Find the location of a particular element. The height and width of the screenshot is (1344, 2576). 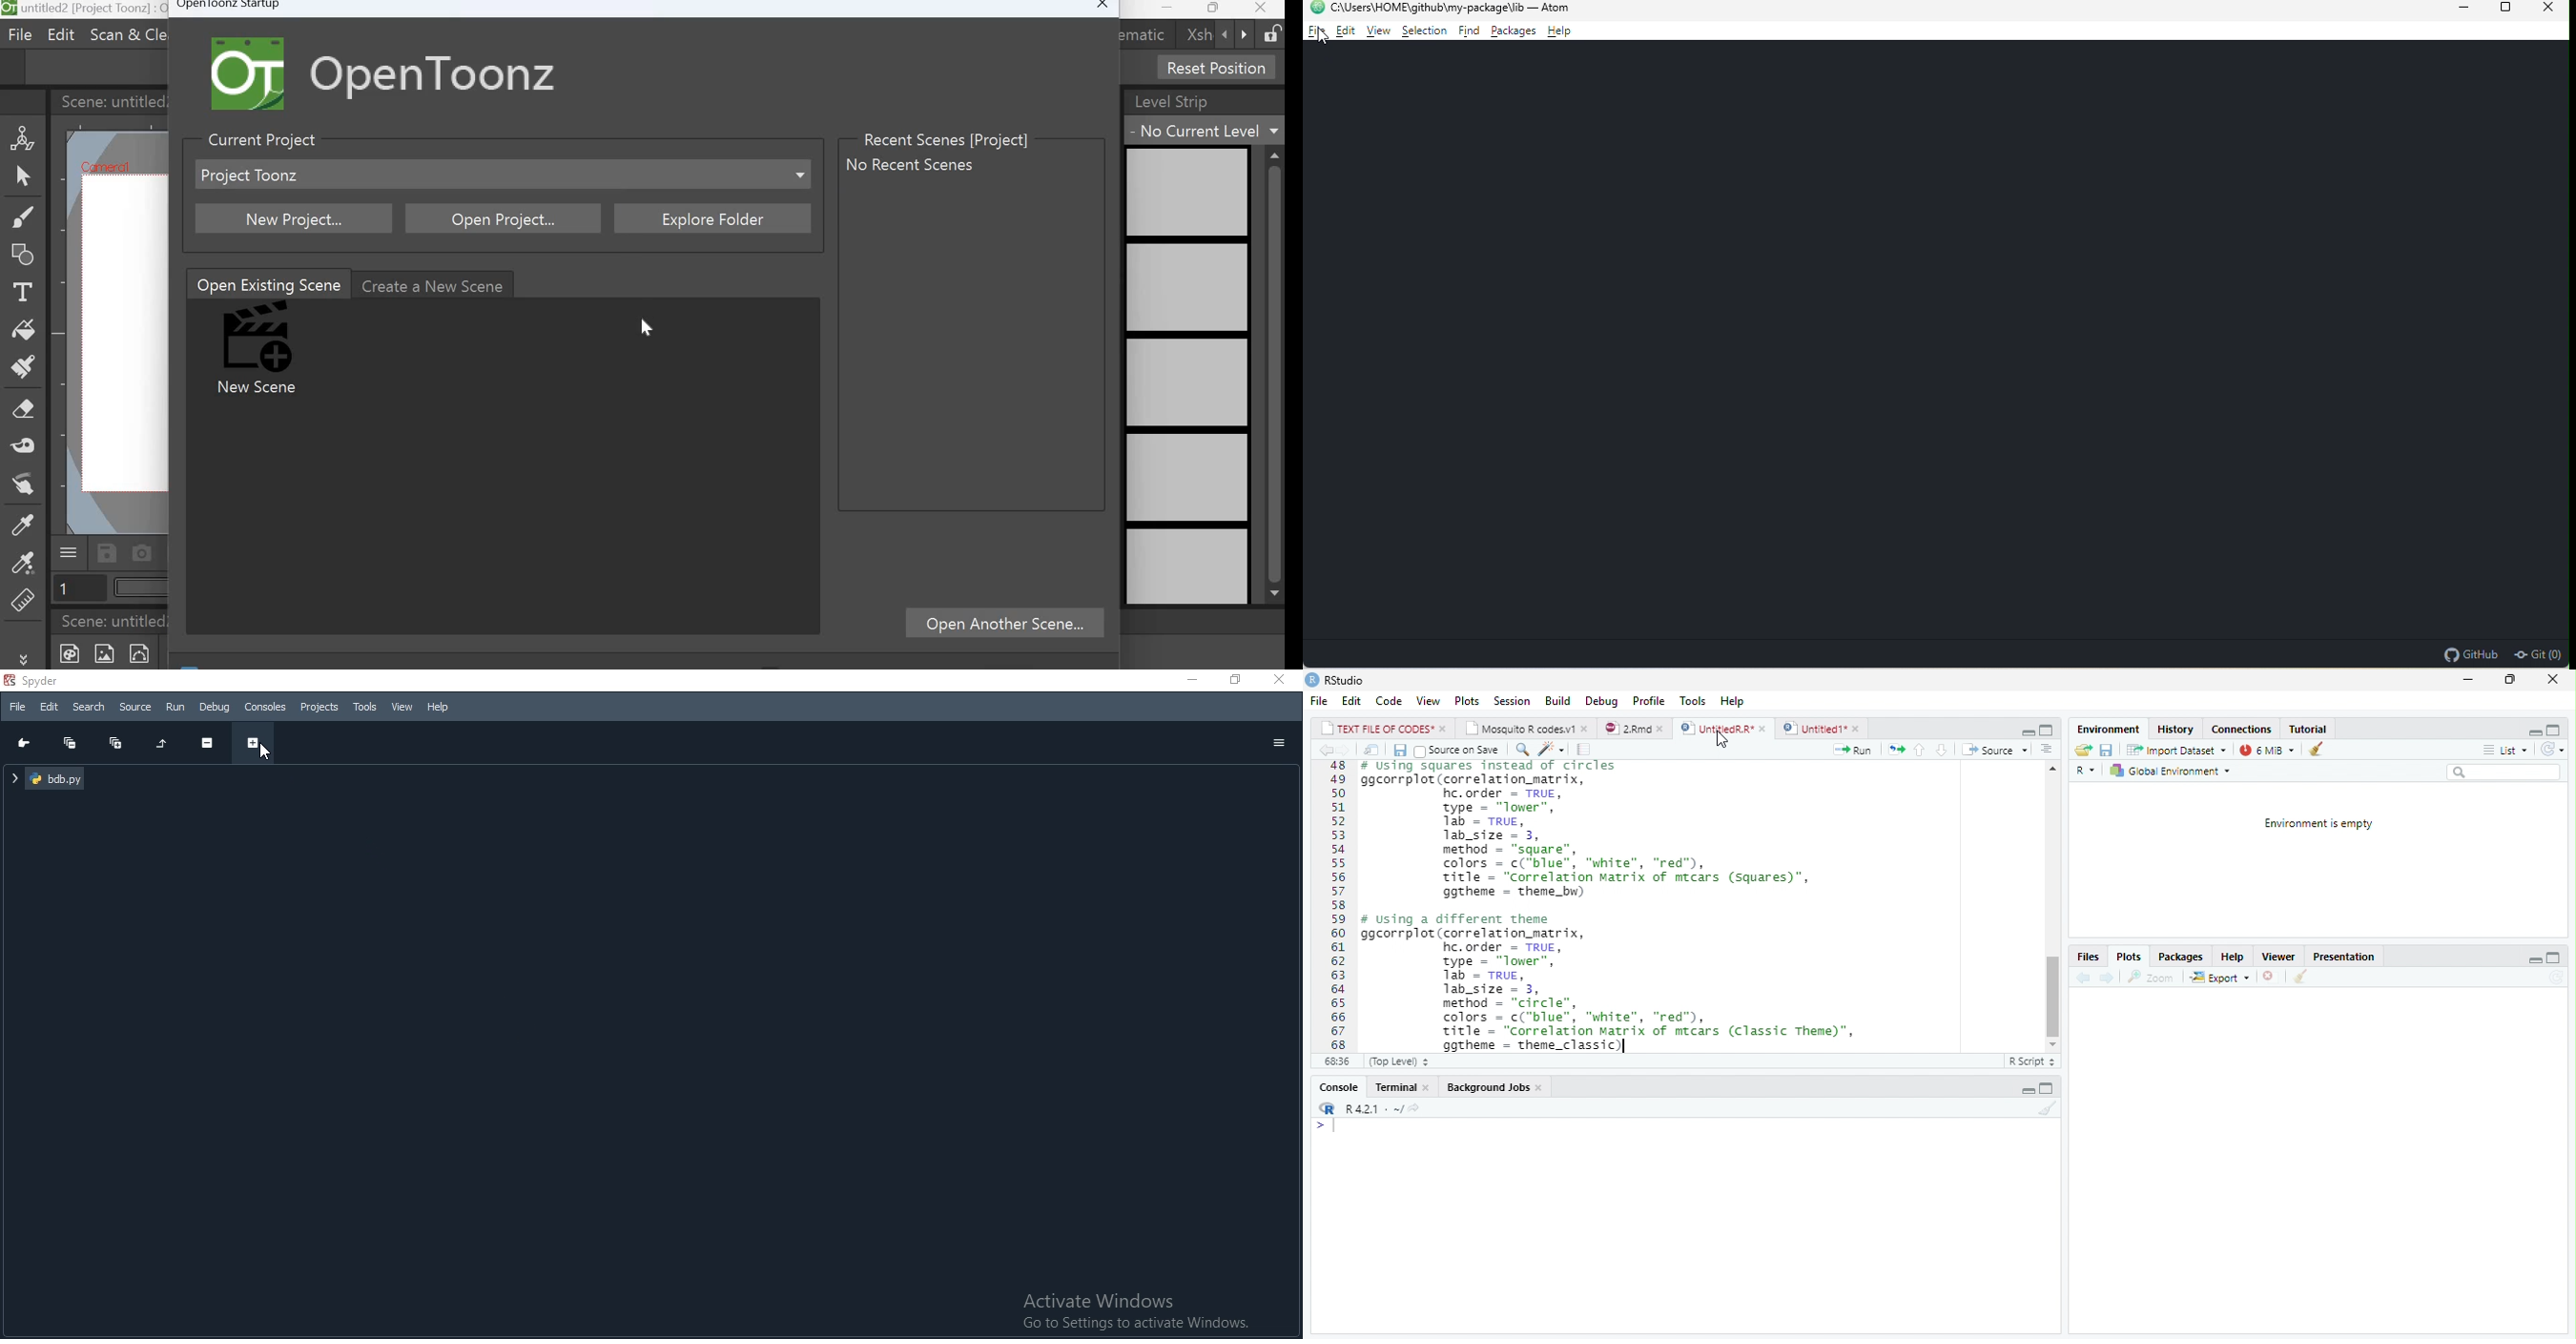

Code is located at coordinates (1389, 702).